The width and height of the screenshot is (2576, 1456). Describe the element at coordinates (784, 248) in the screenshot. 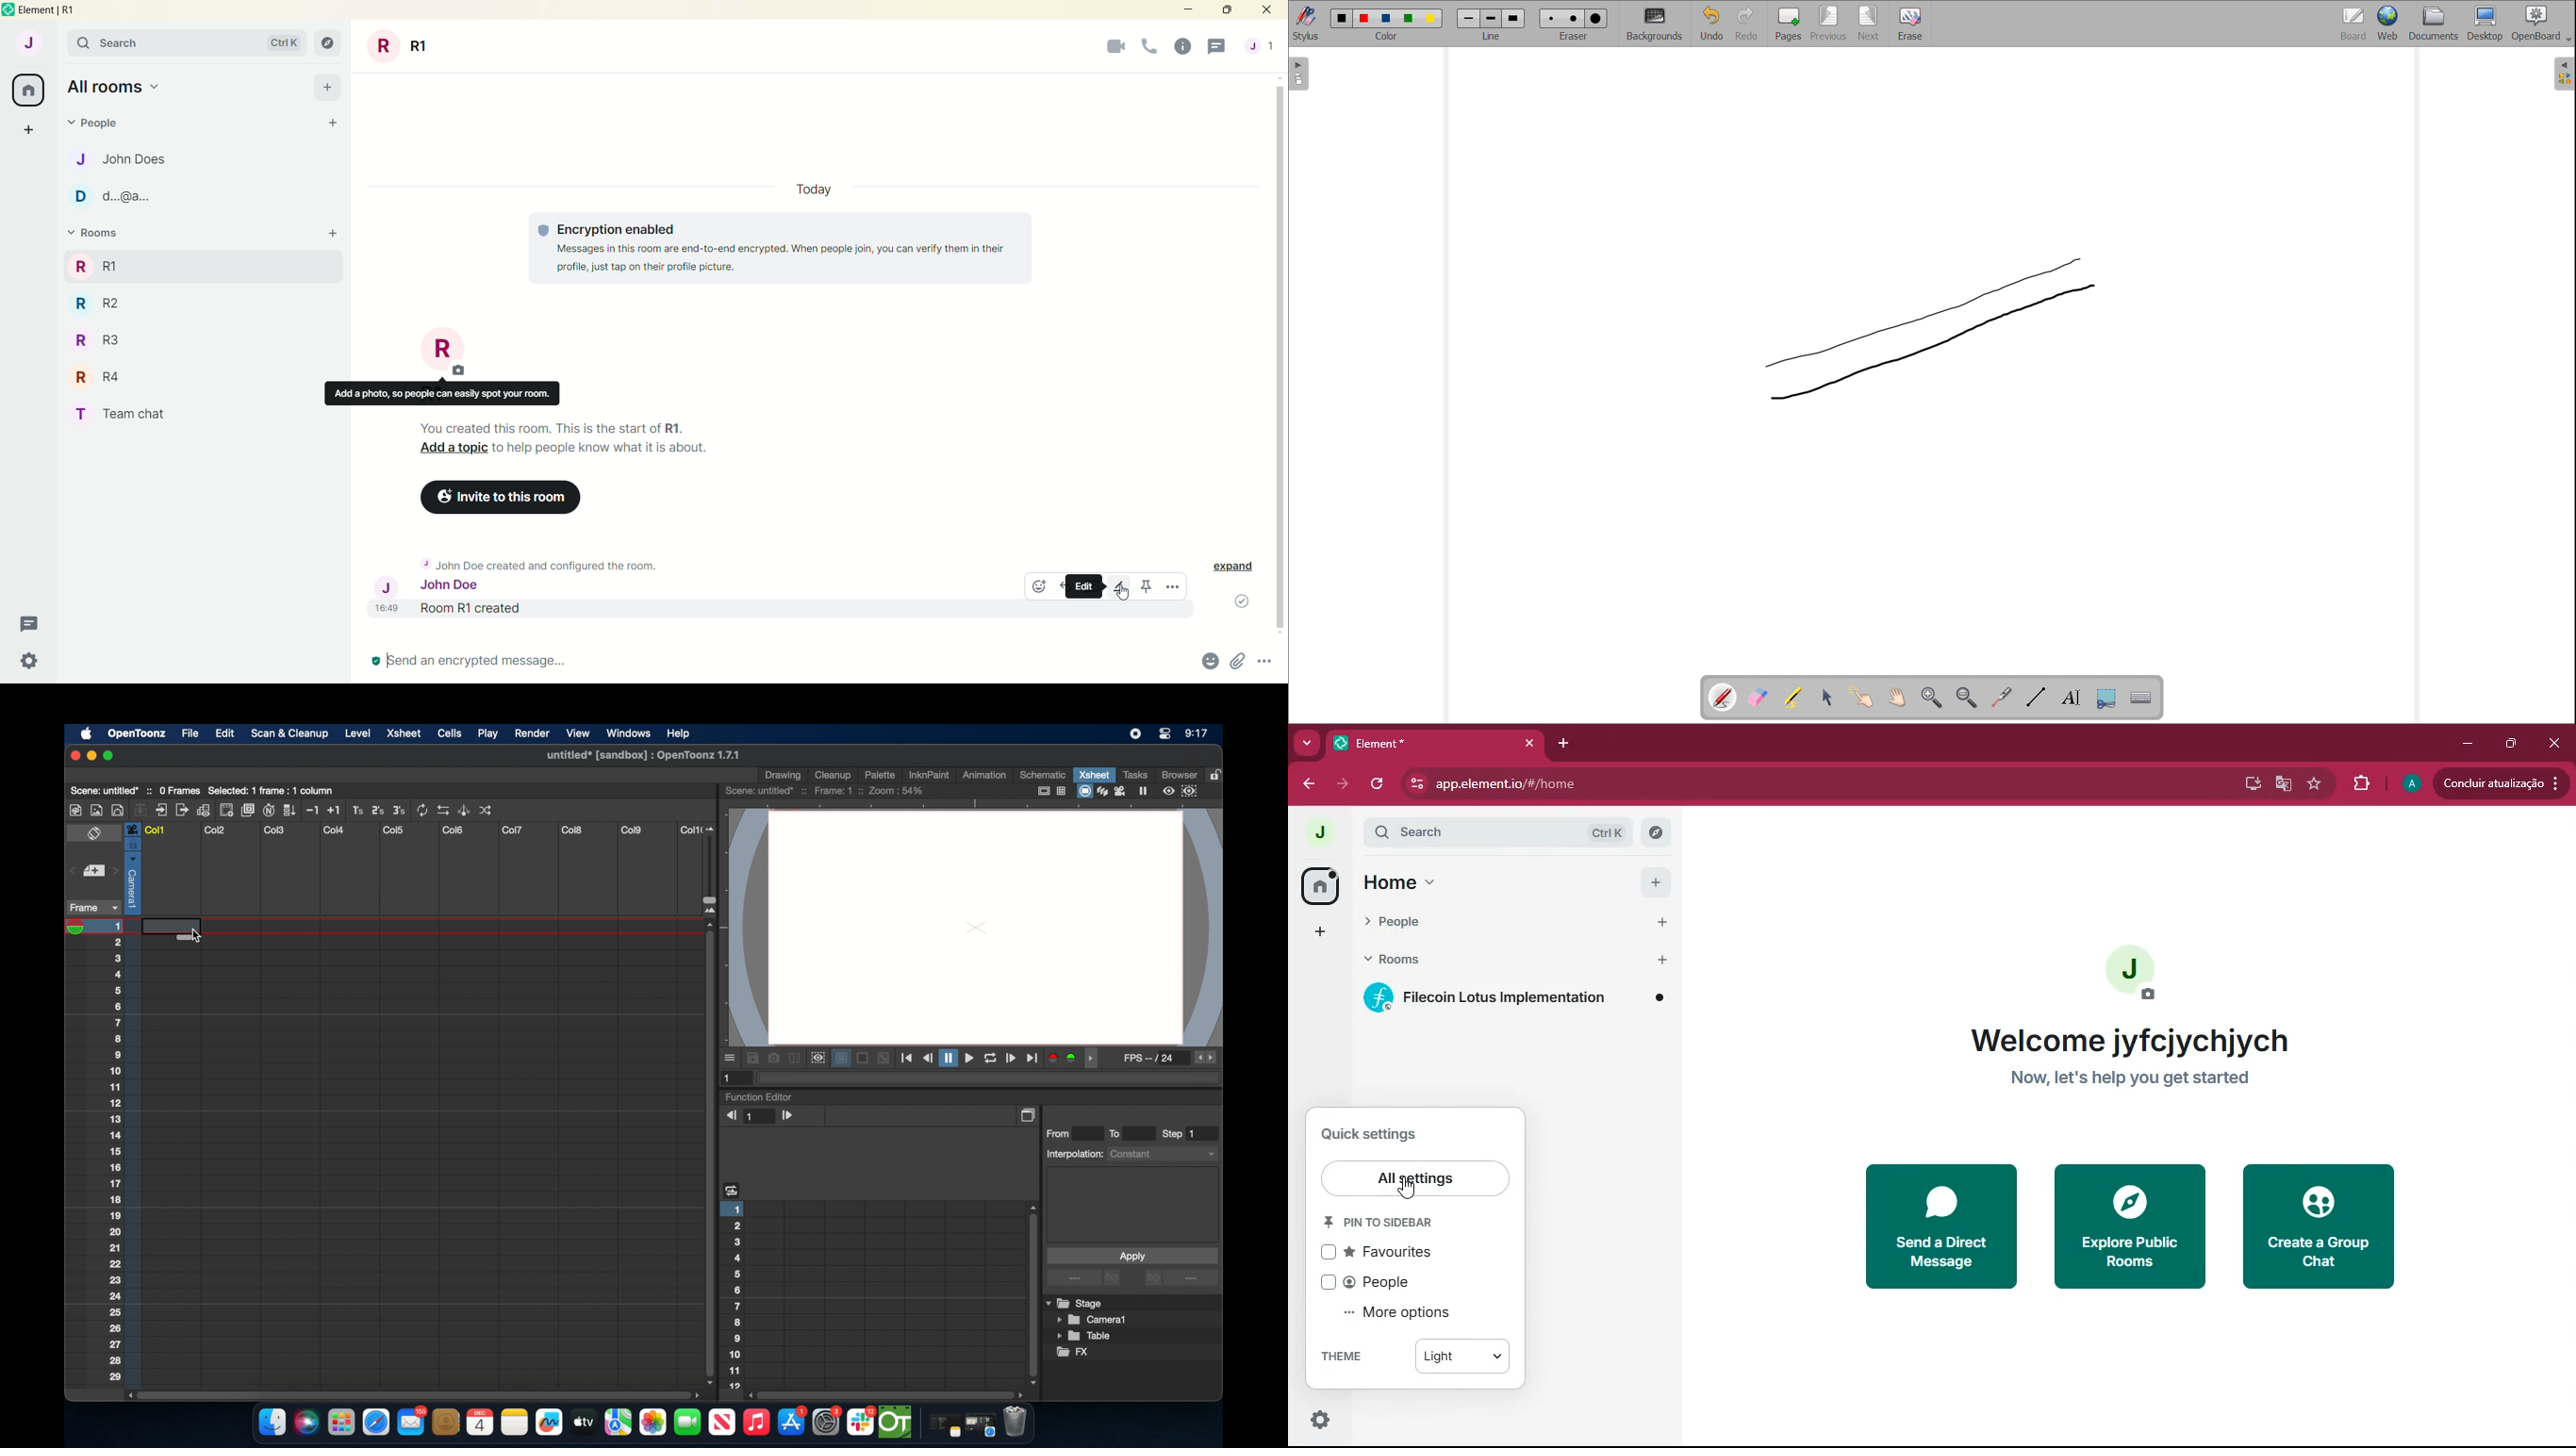

I see `Encryption enabled Messages in this room are end-to-end encrypted. When people join, you can verify them in theirprofile, just tap on their profile picture.` at that location.